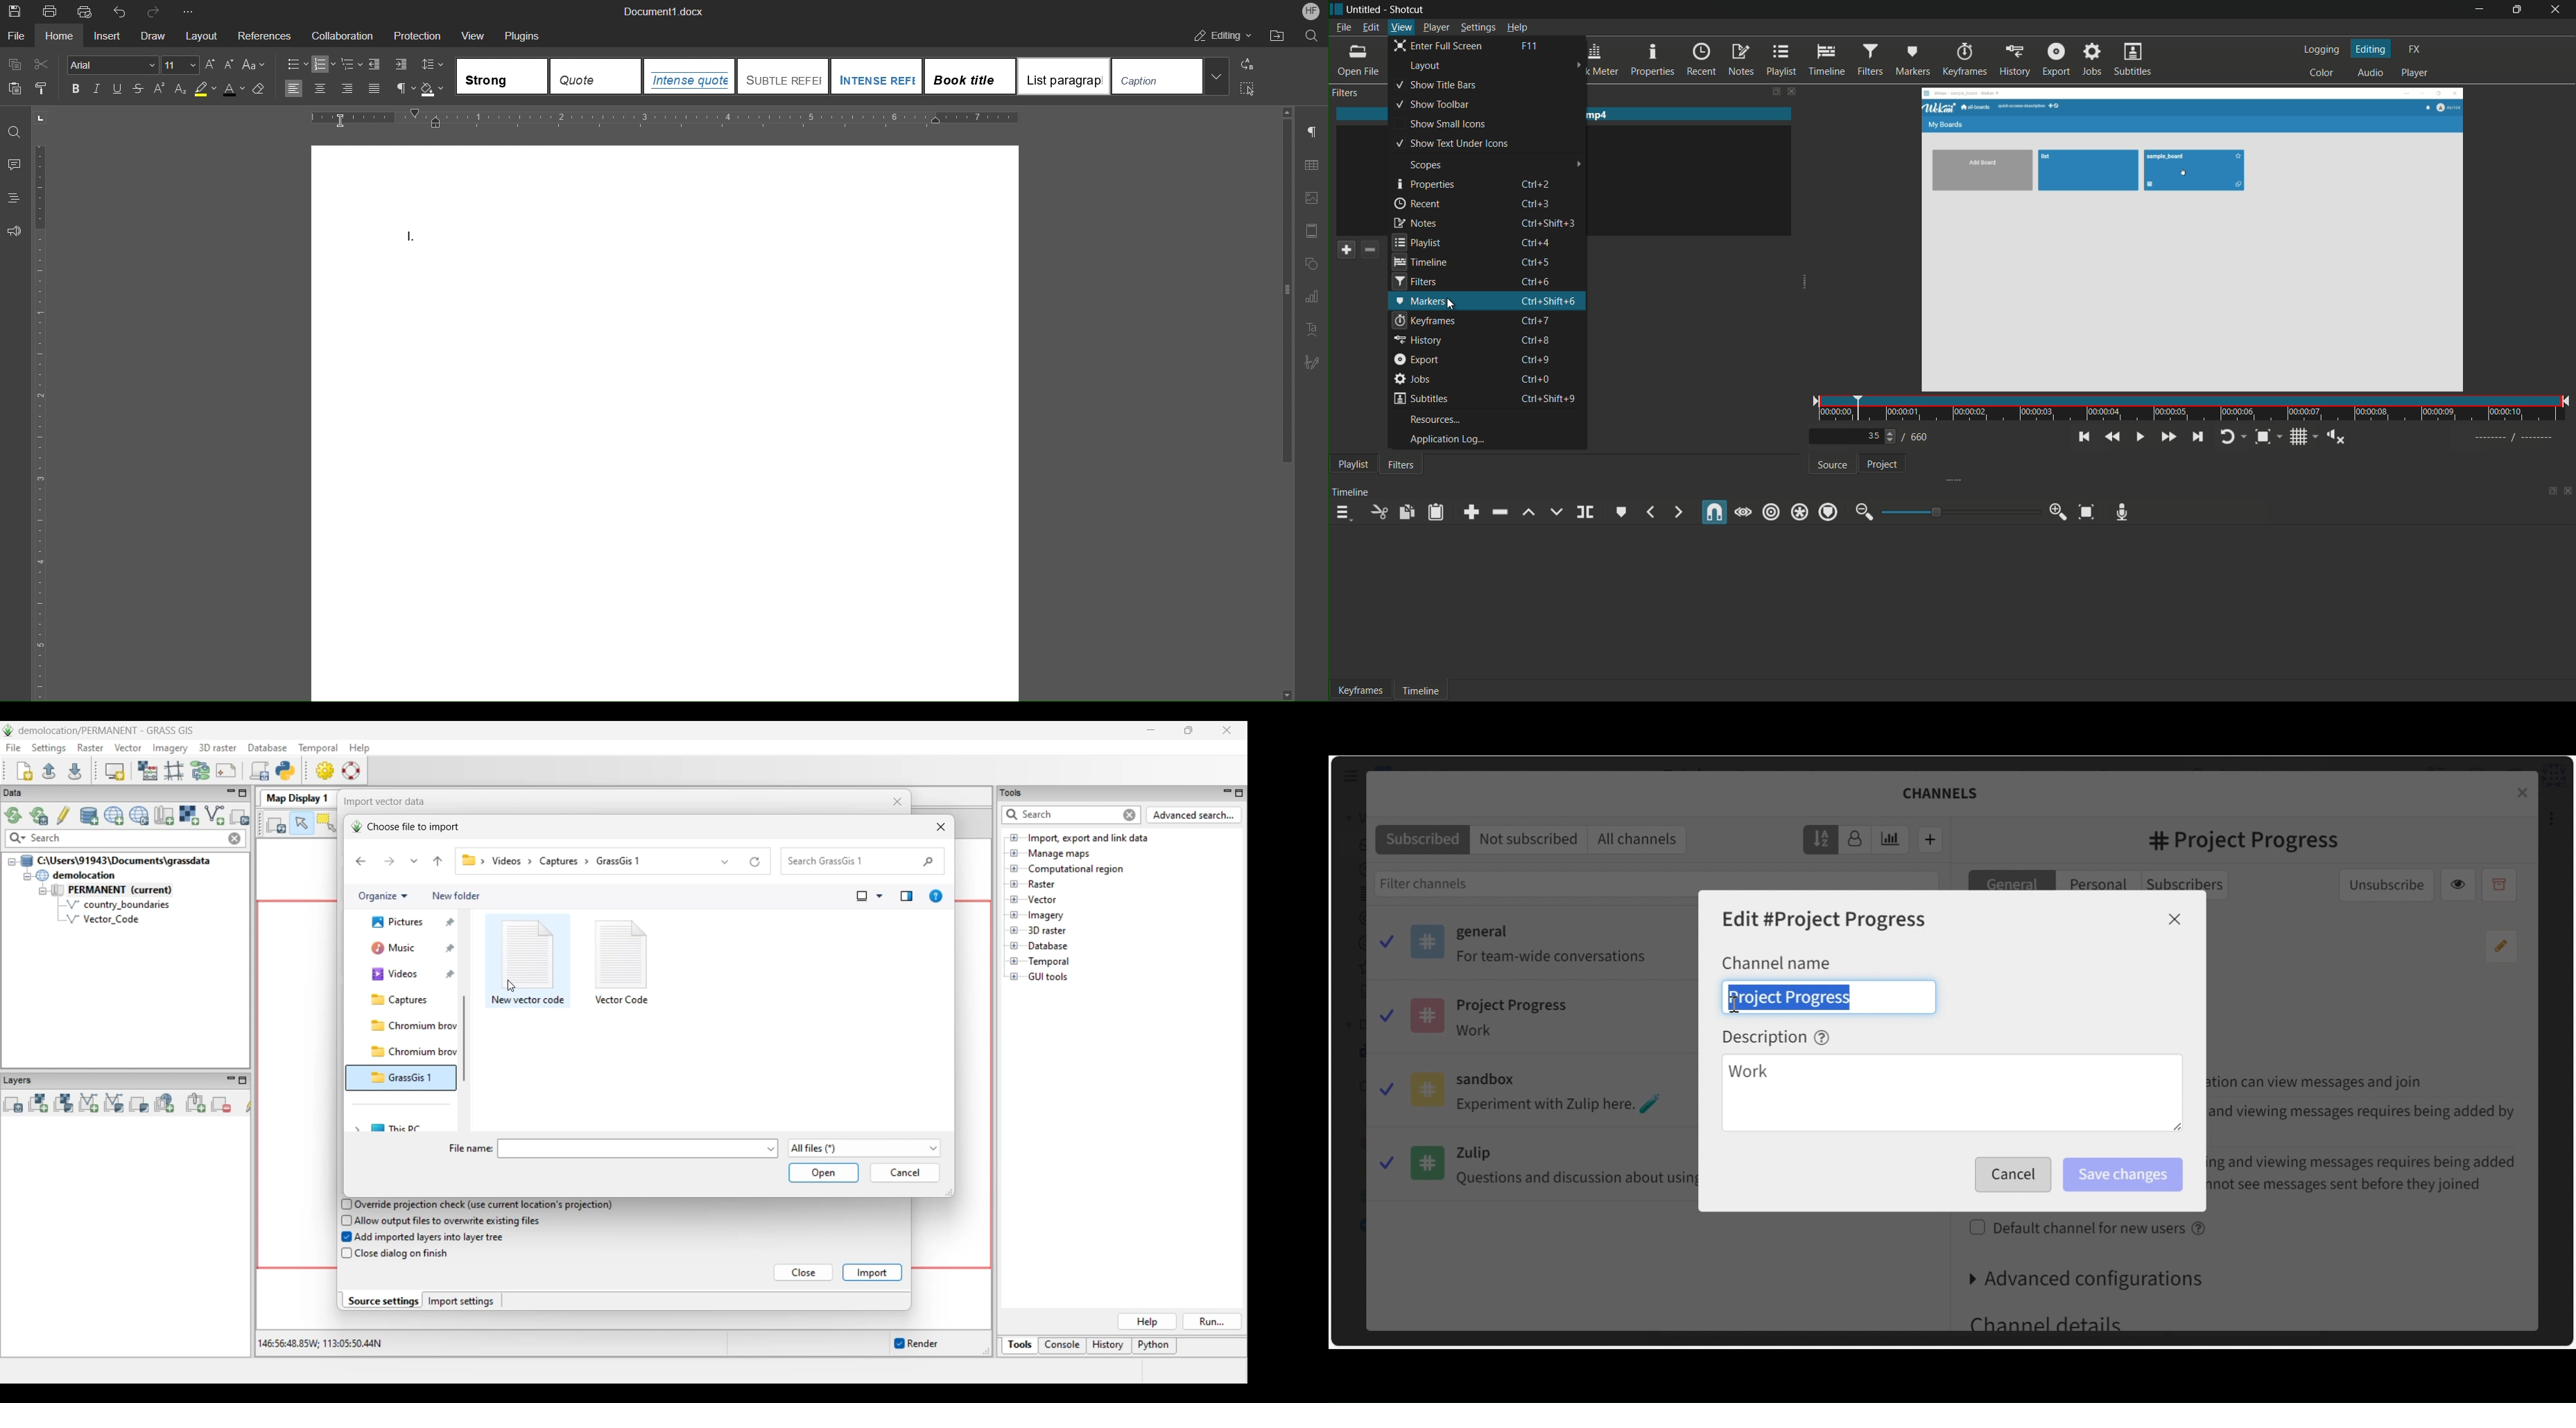 The width and height of the screenshot is (2576, 1428). Describe the element at coordinates (2368, 73) in the screenshot. I see `audio` at that location.